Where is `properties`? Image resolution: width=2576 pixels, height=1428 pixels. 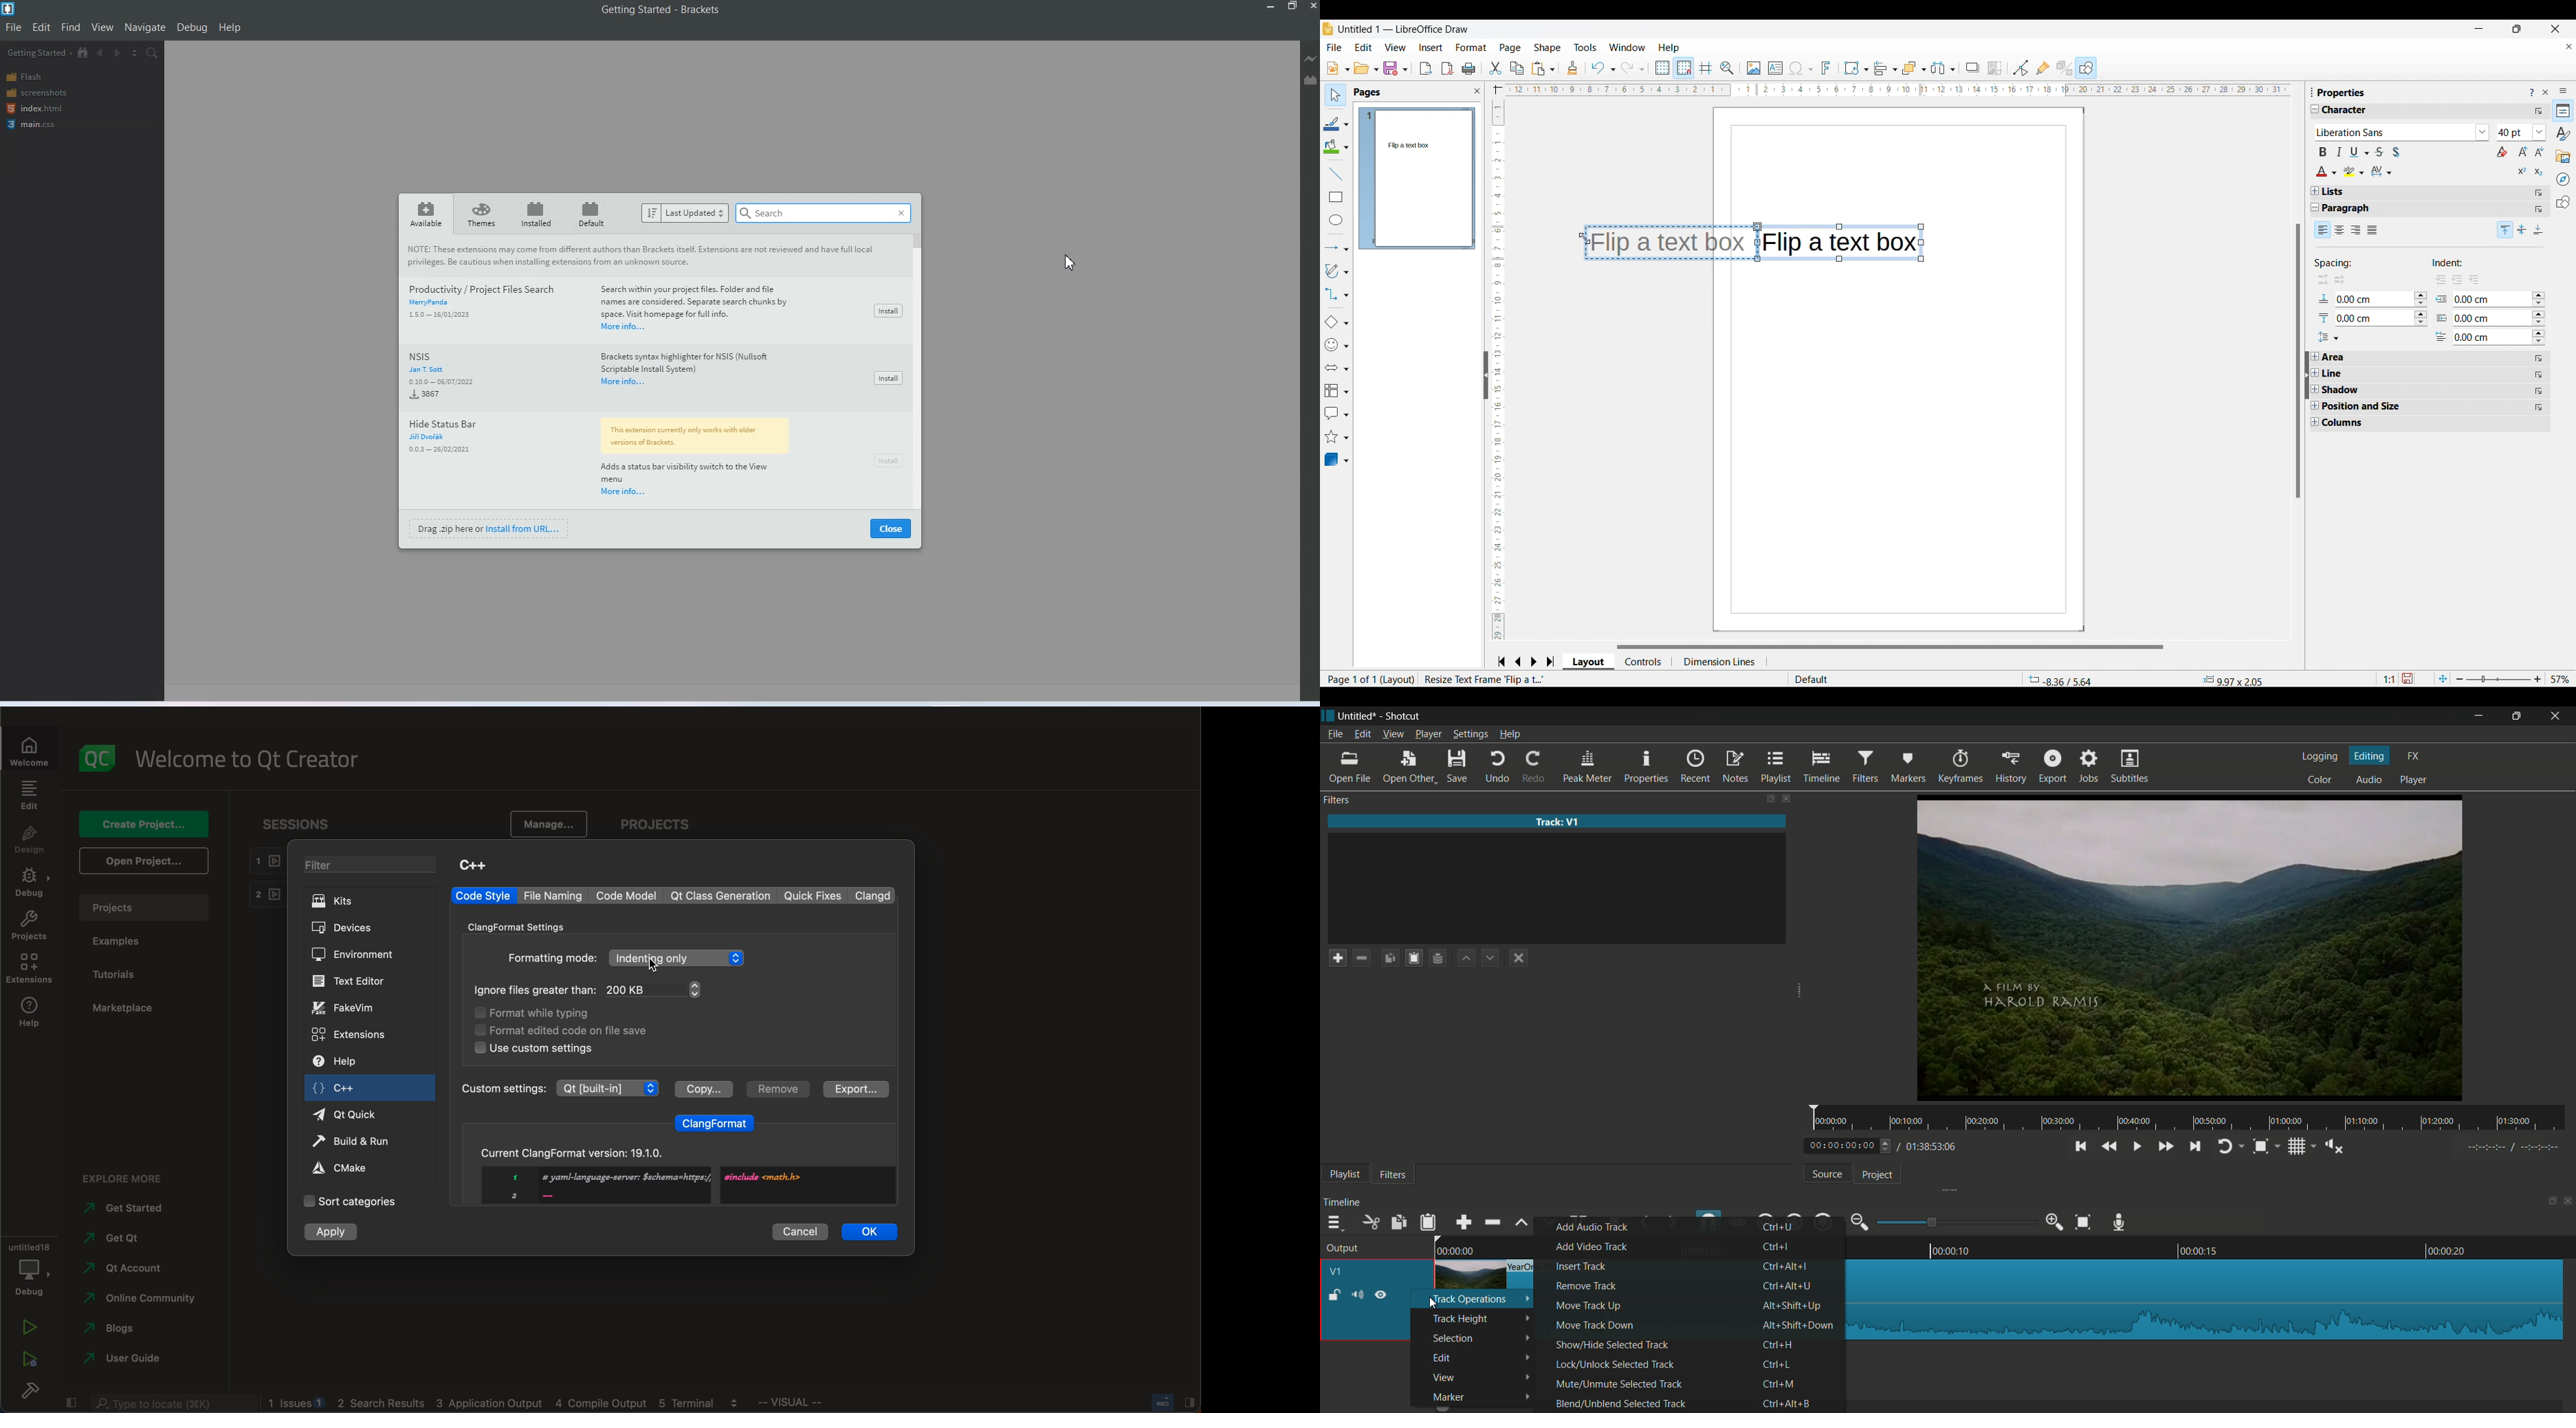
properties is located at coordinates (2342, 92).